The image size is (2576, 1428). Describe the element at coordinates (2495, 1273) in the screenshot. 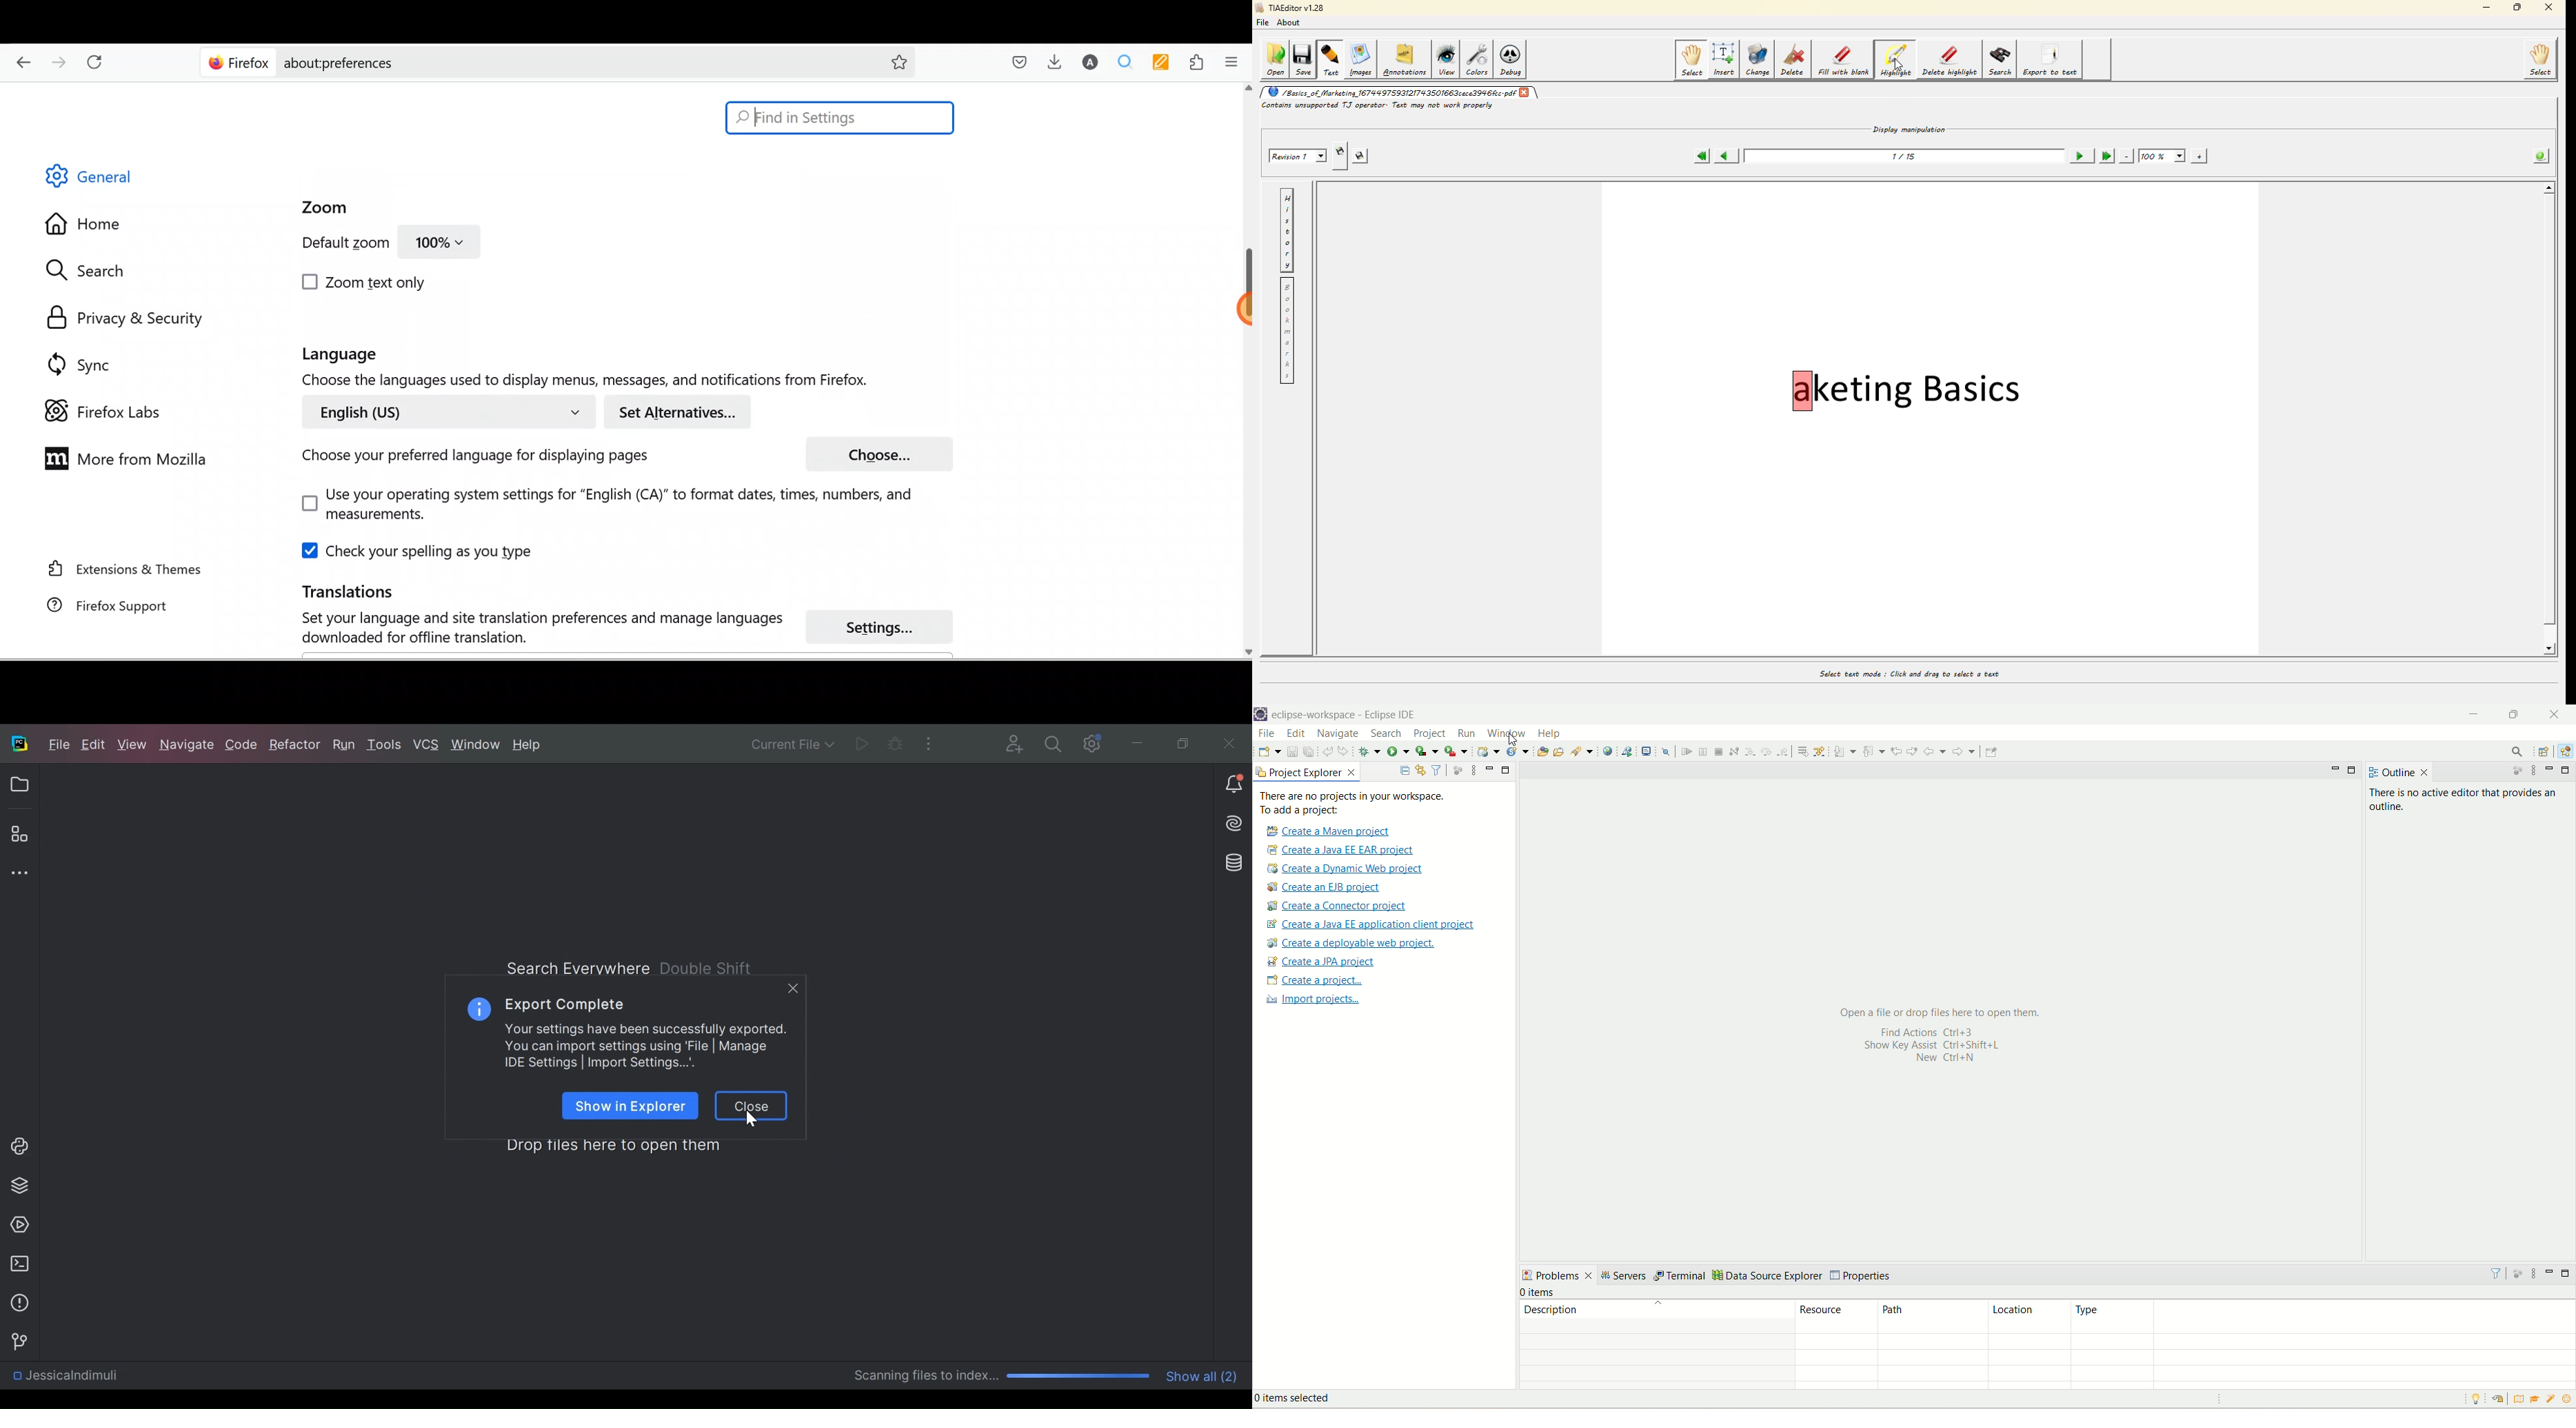

I see `filters` at that location.